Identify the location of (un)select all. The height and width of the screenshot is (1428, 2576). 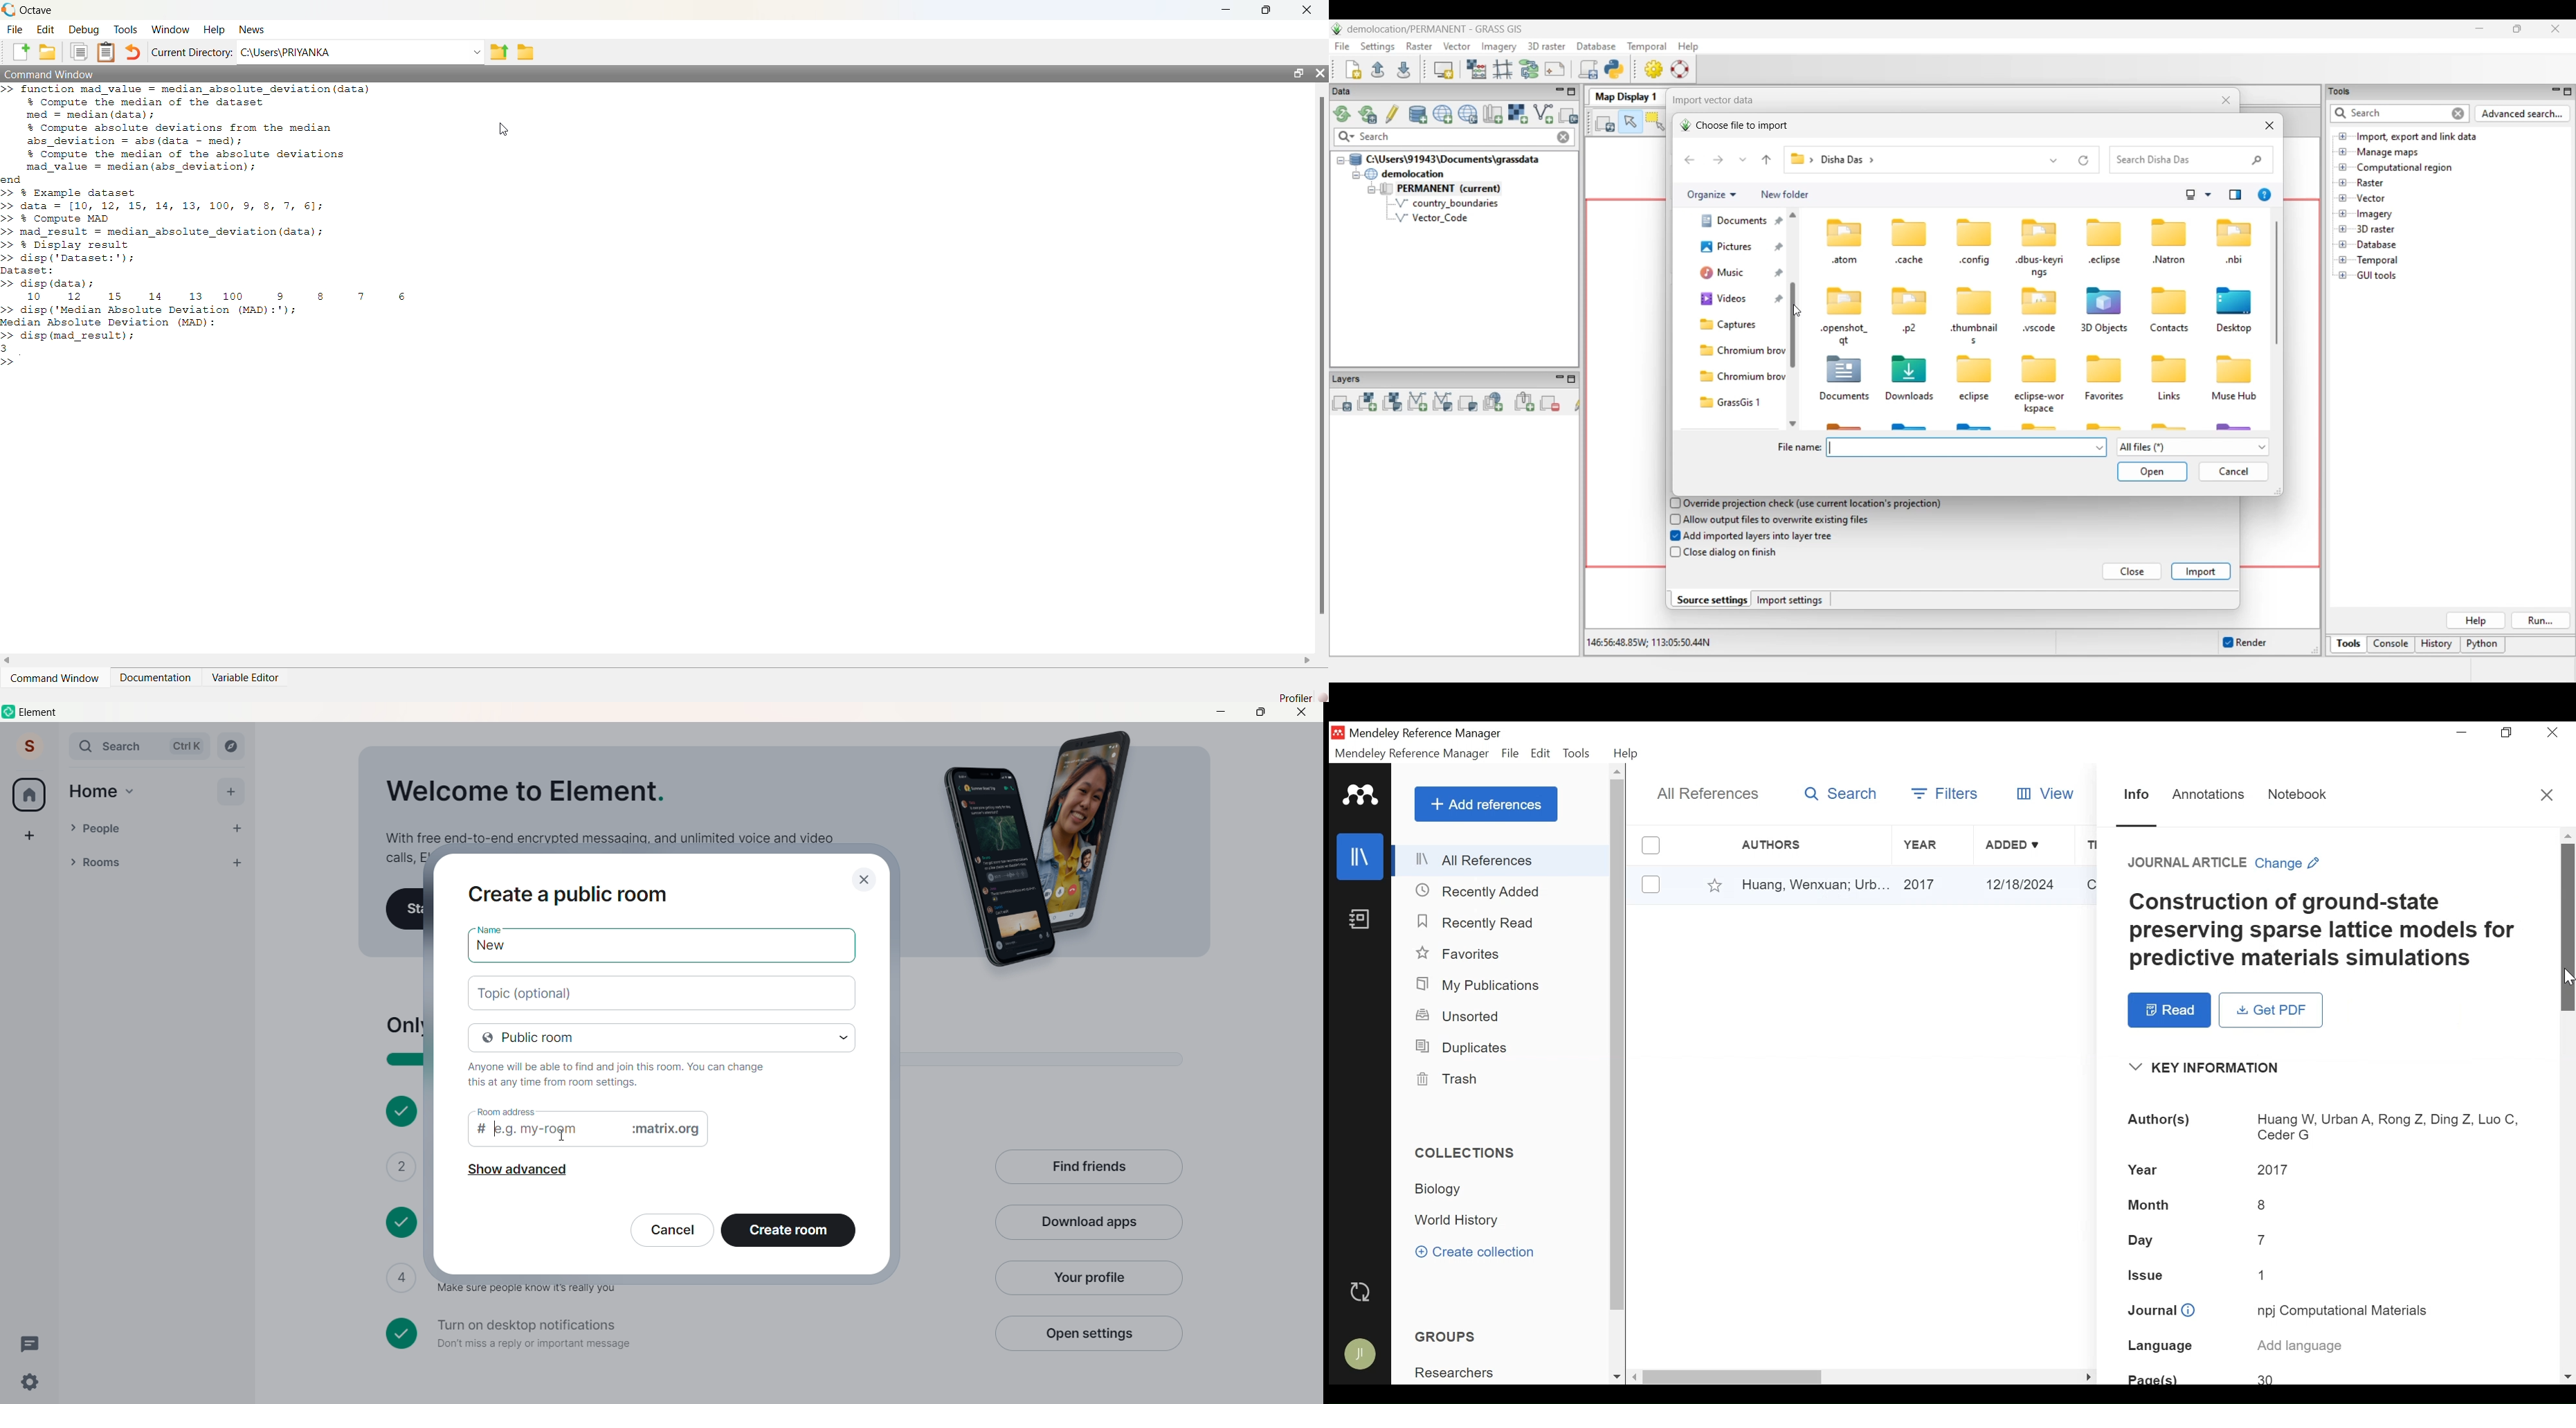
(1650, 845).